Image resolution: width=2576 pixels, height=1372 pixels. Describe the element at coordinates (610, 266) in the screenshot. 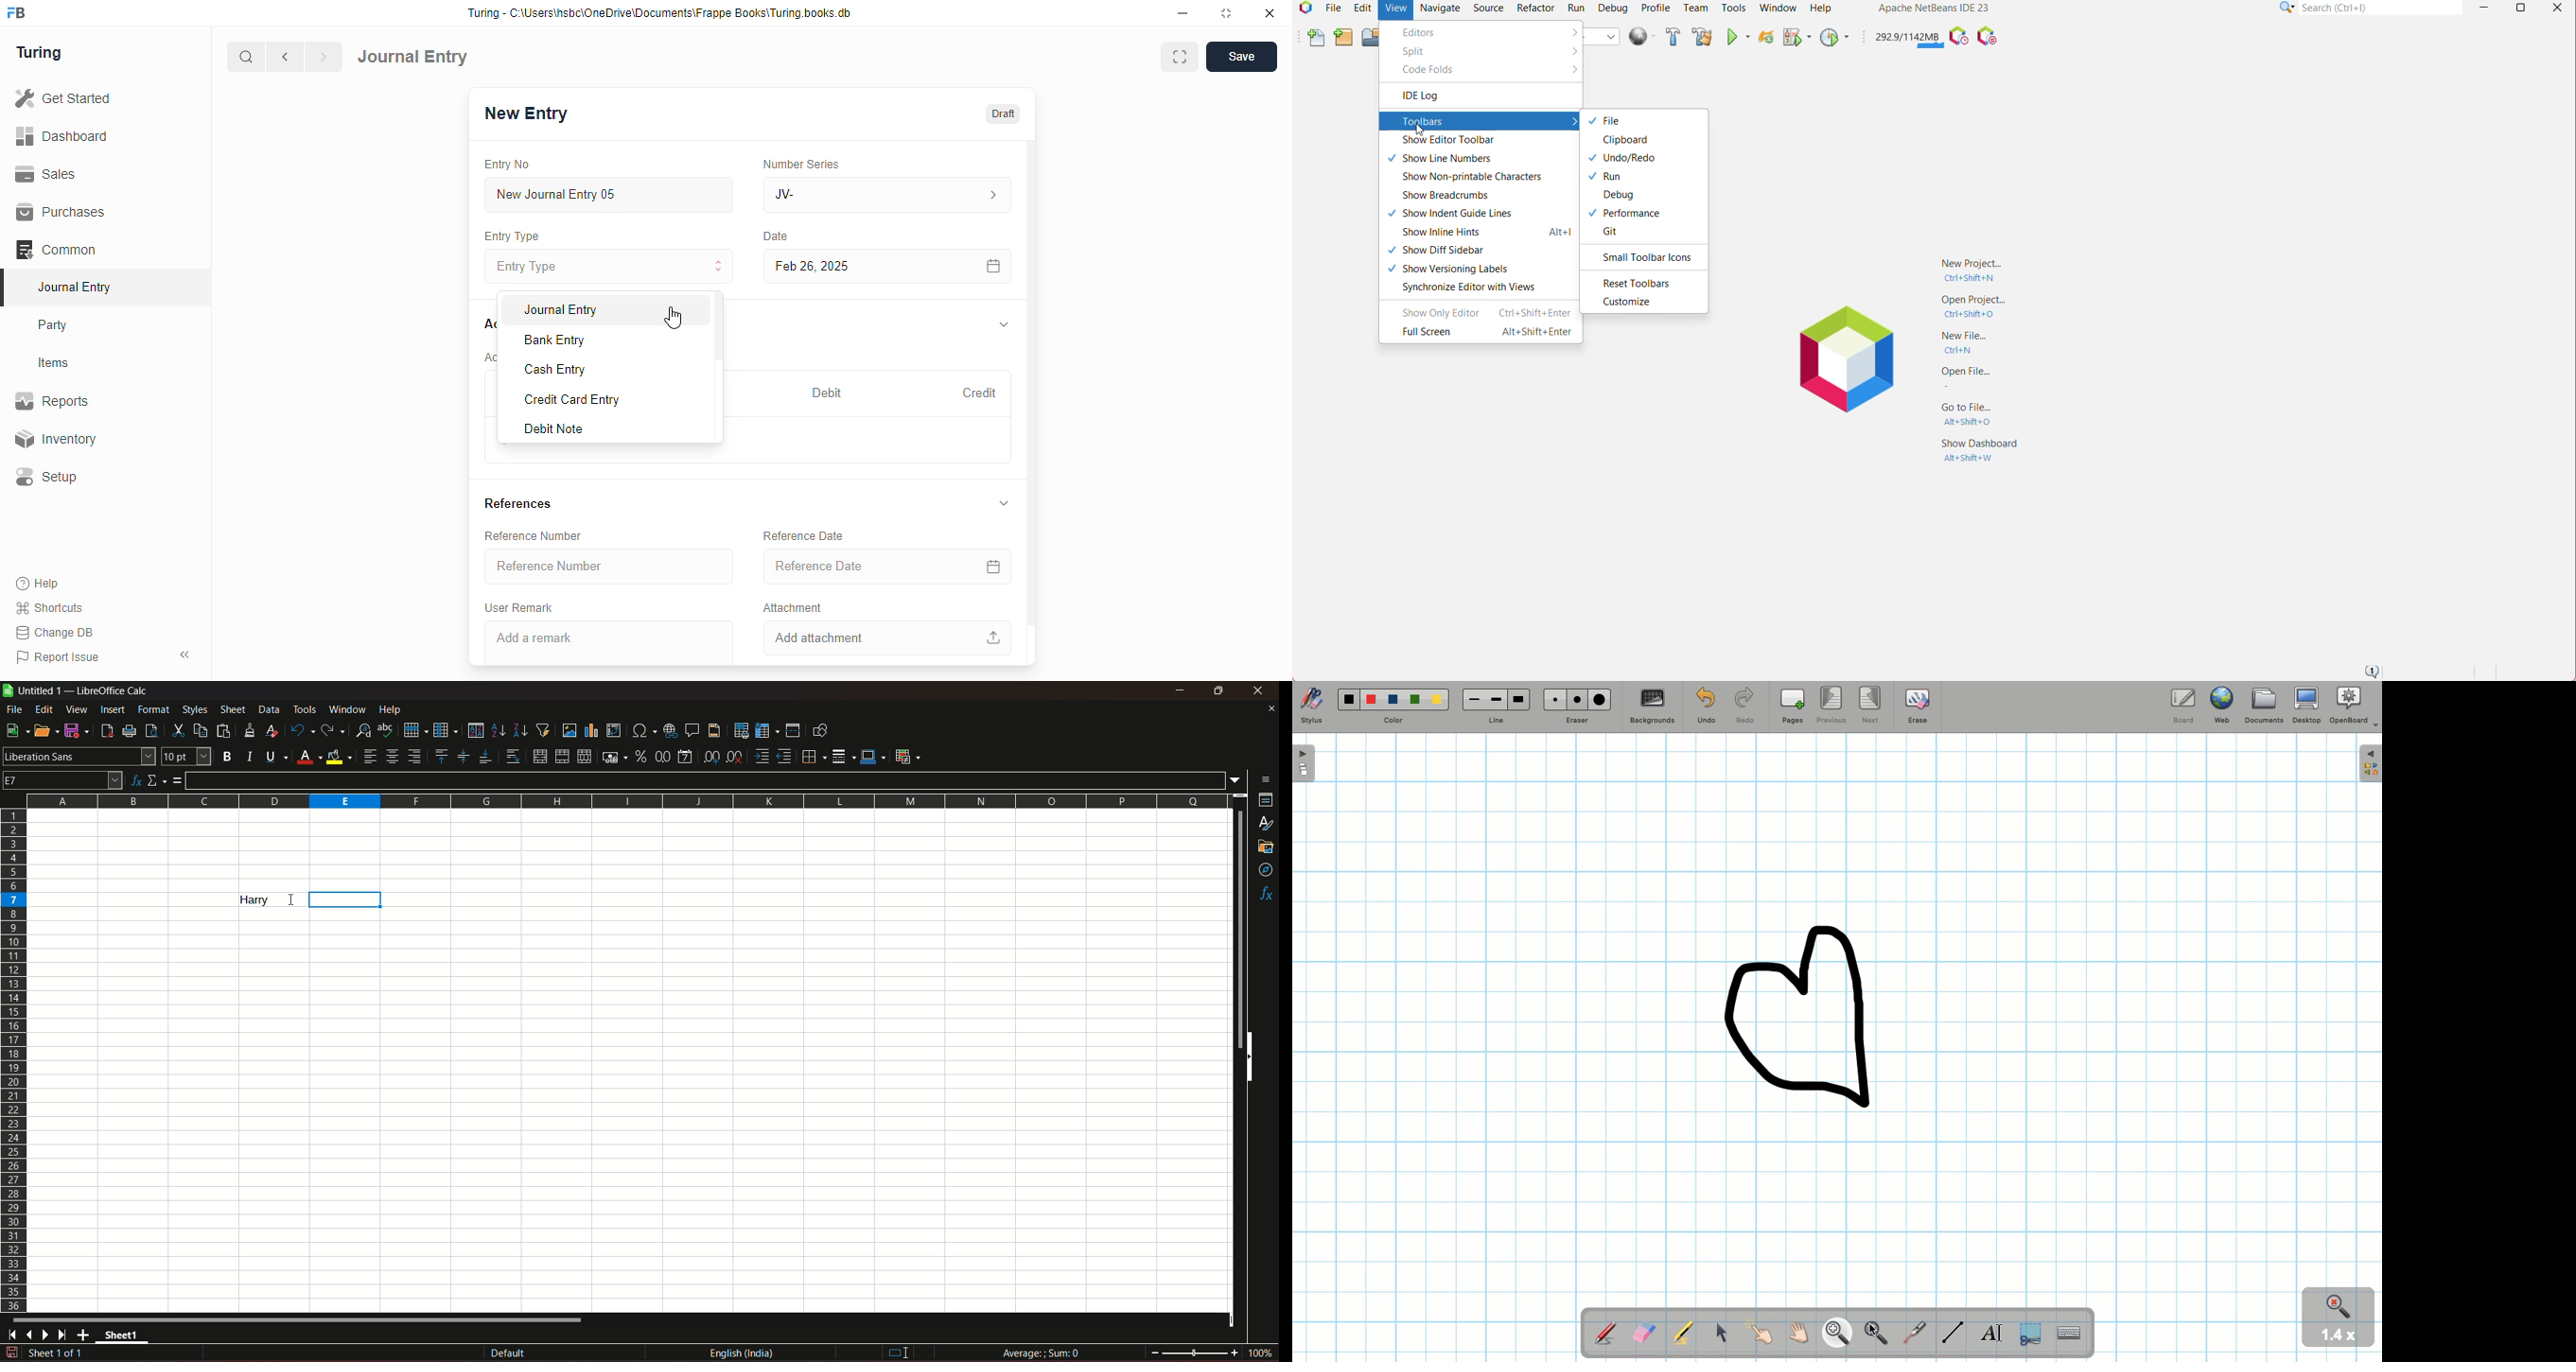

I see `entry type` at that location.